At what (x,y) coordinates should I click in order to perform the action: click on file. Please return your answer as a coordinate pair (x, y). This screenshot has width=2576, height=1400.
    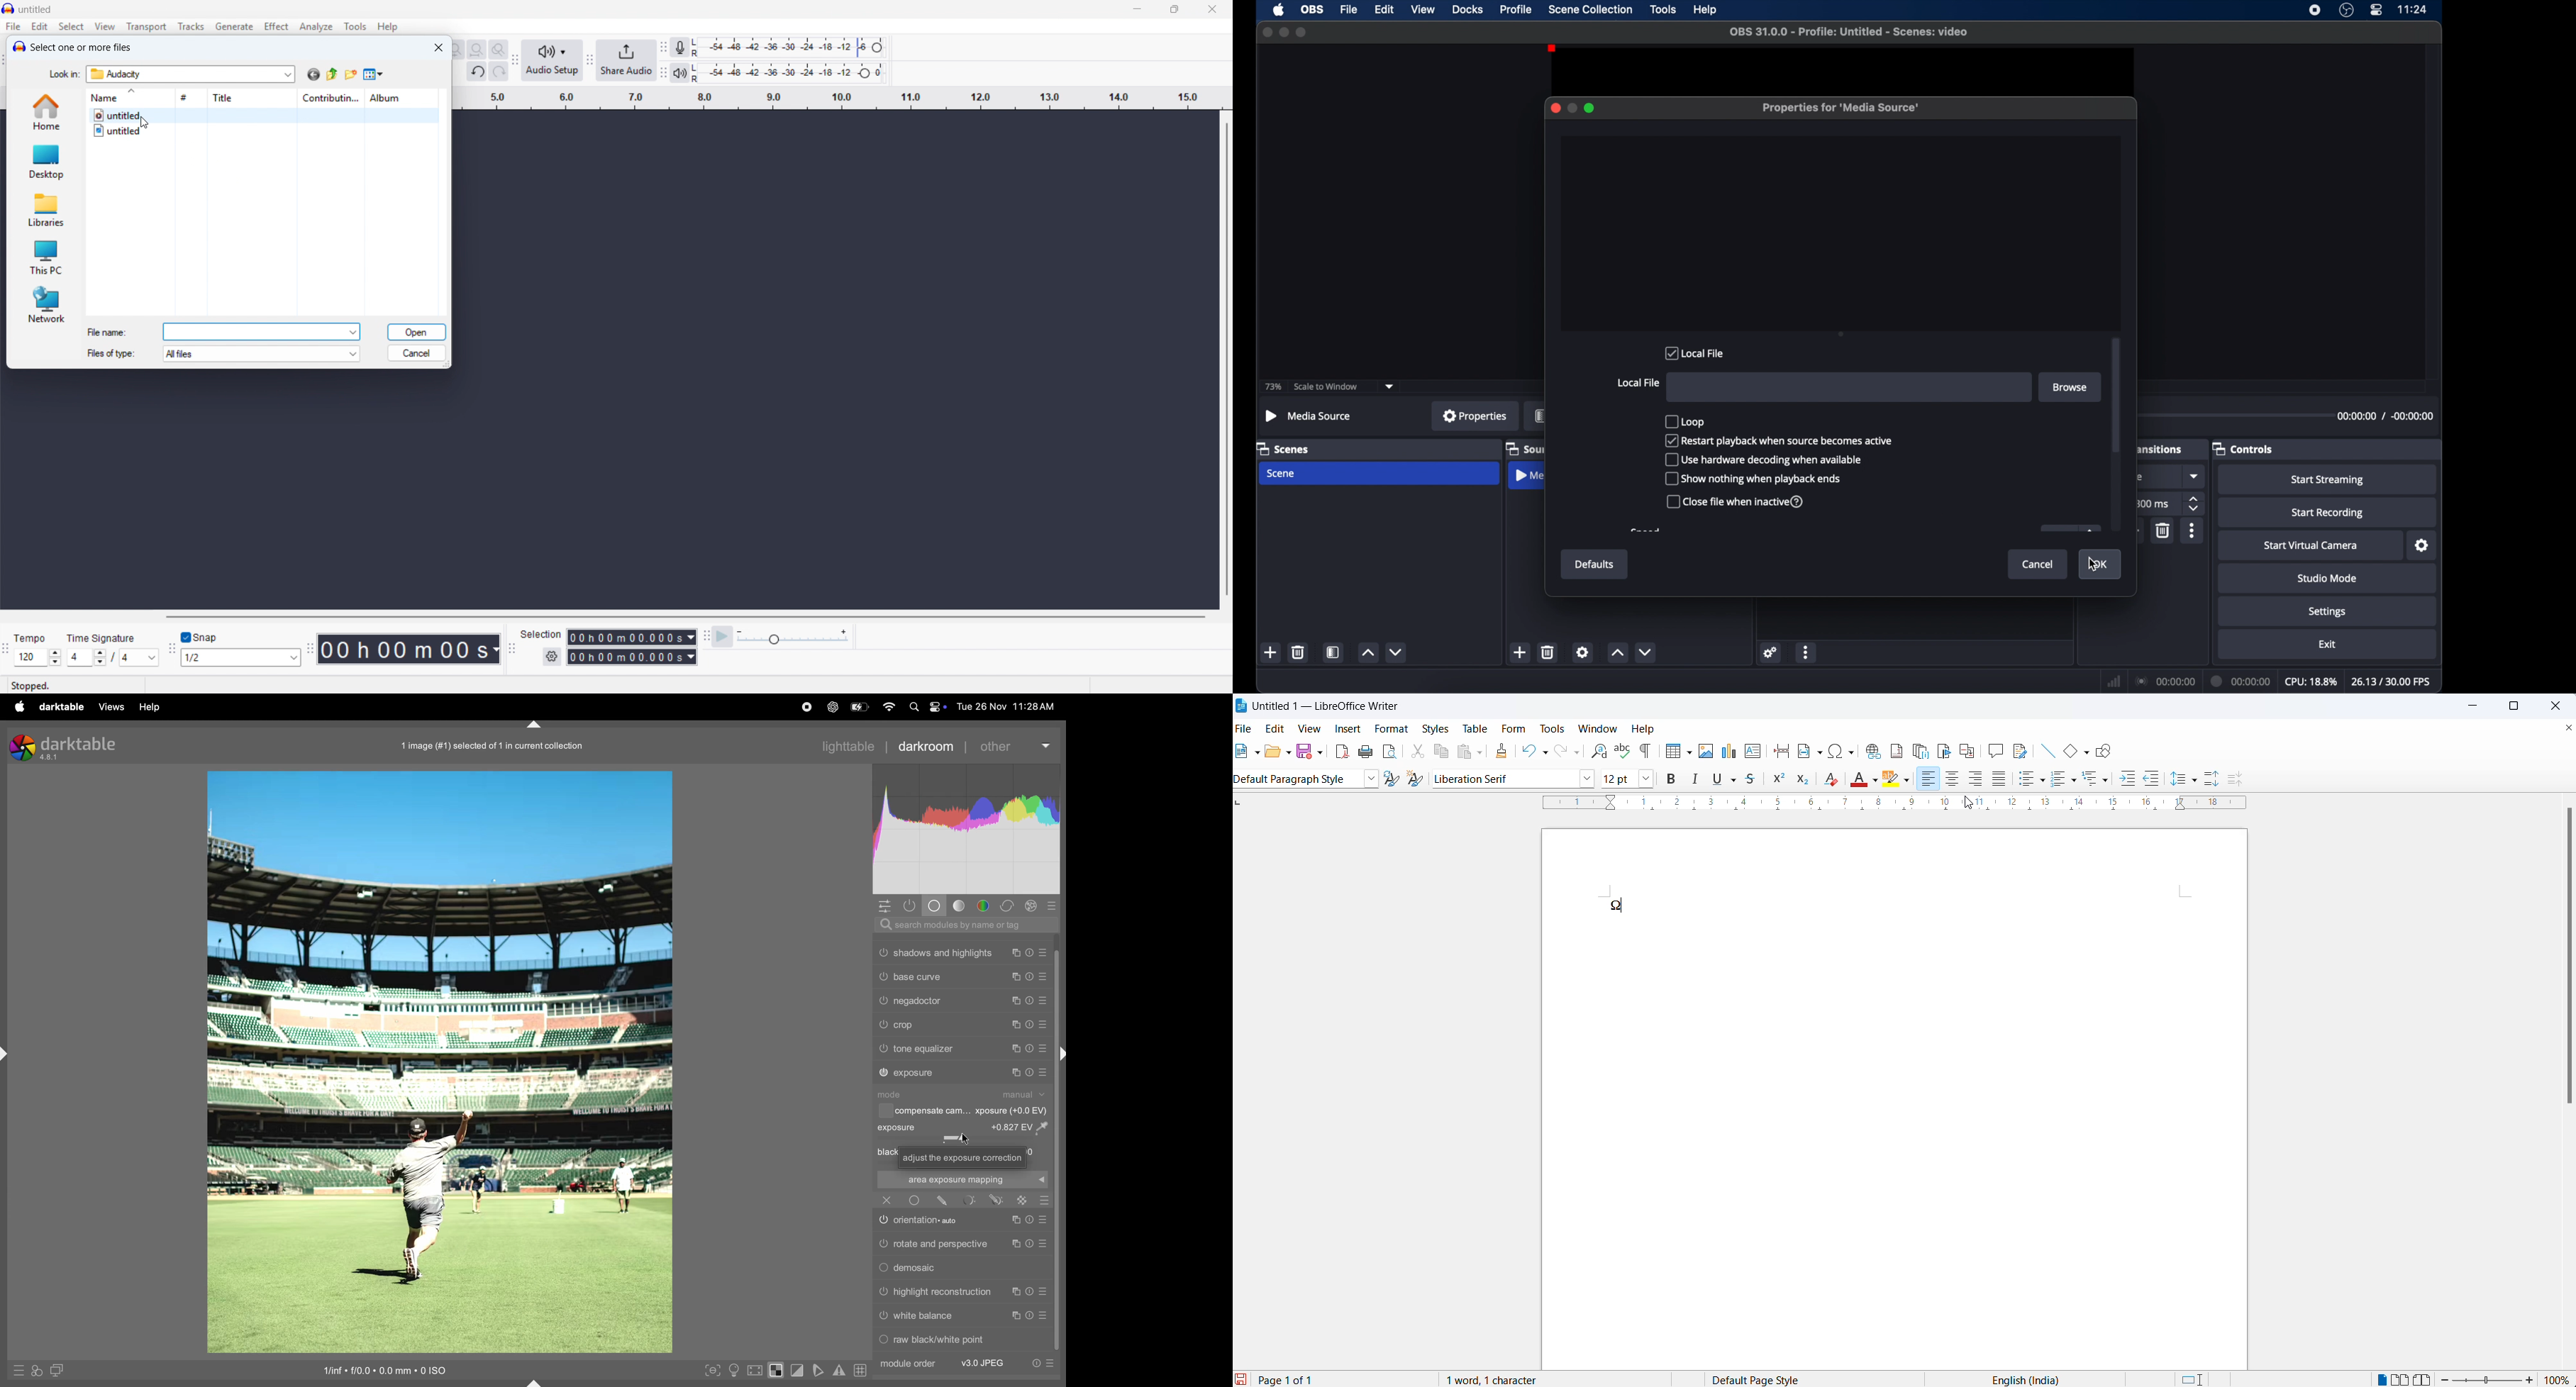
    Looking at the image, I should click on (1350, 10).